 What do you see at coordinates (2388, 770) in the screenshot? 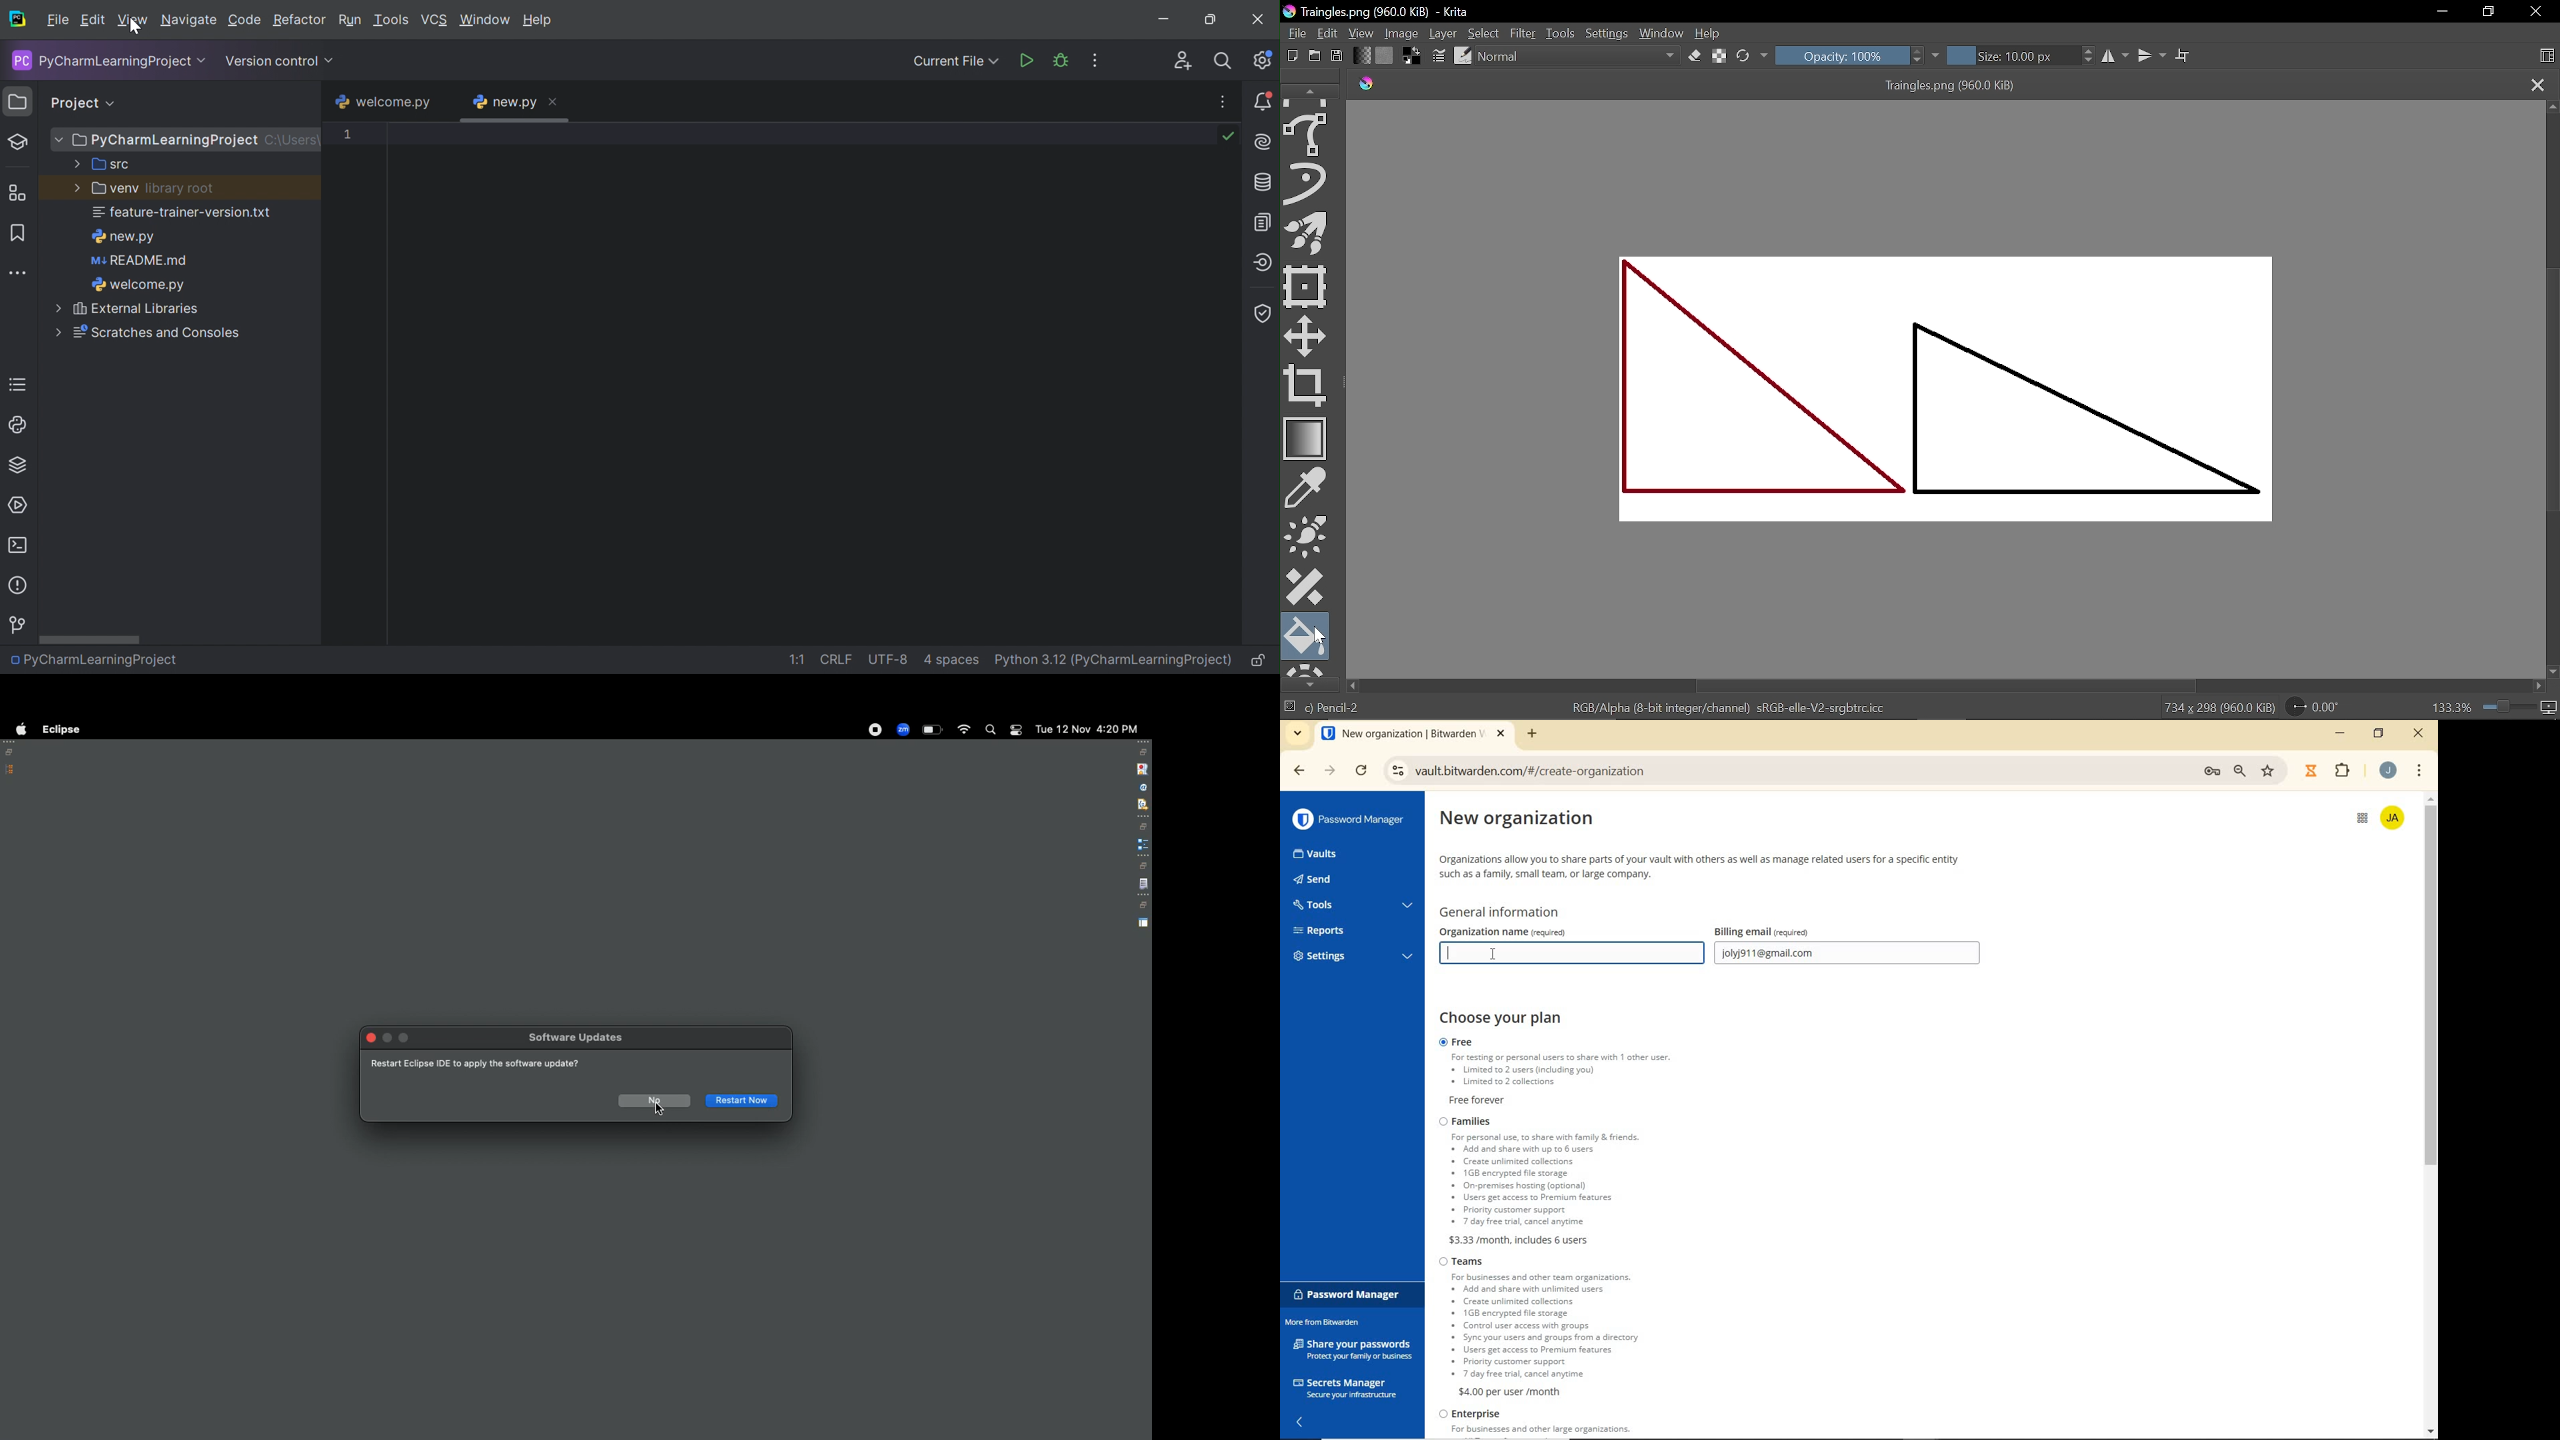
I see `account name` at bounding box center [2388, 770].